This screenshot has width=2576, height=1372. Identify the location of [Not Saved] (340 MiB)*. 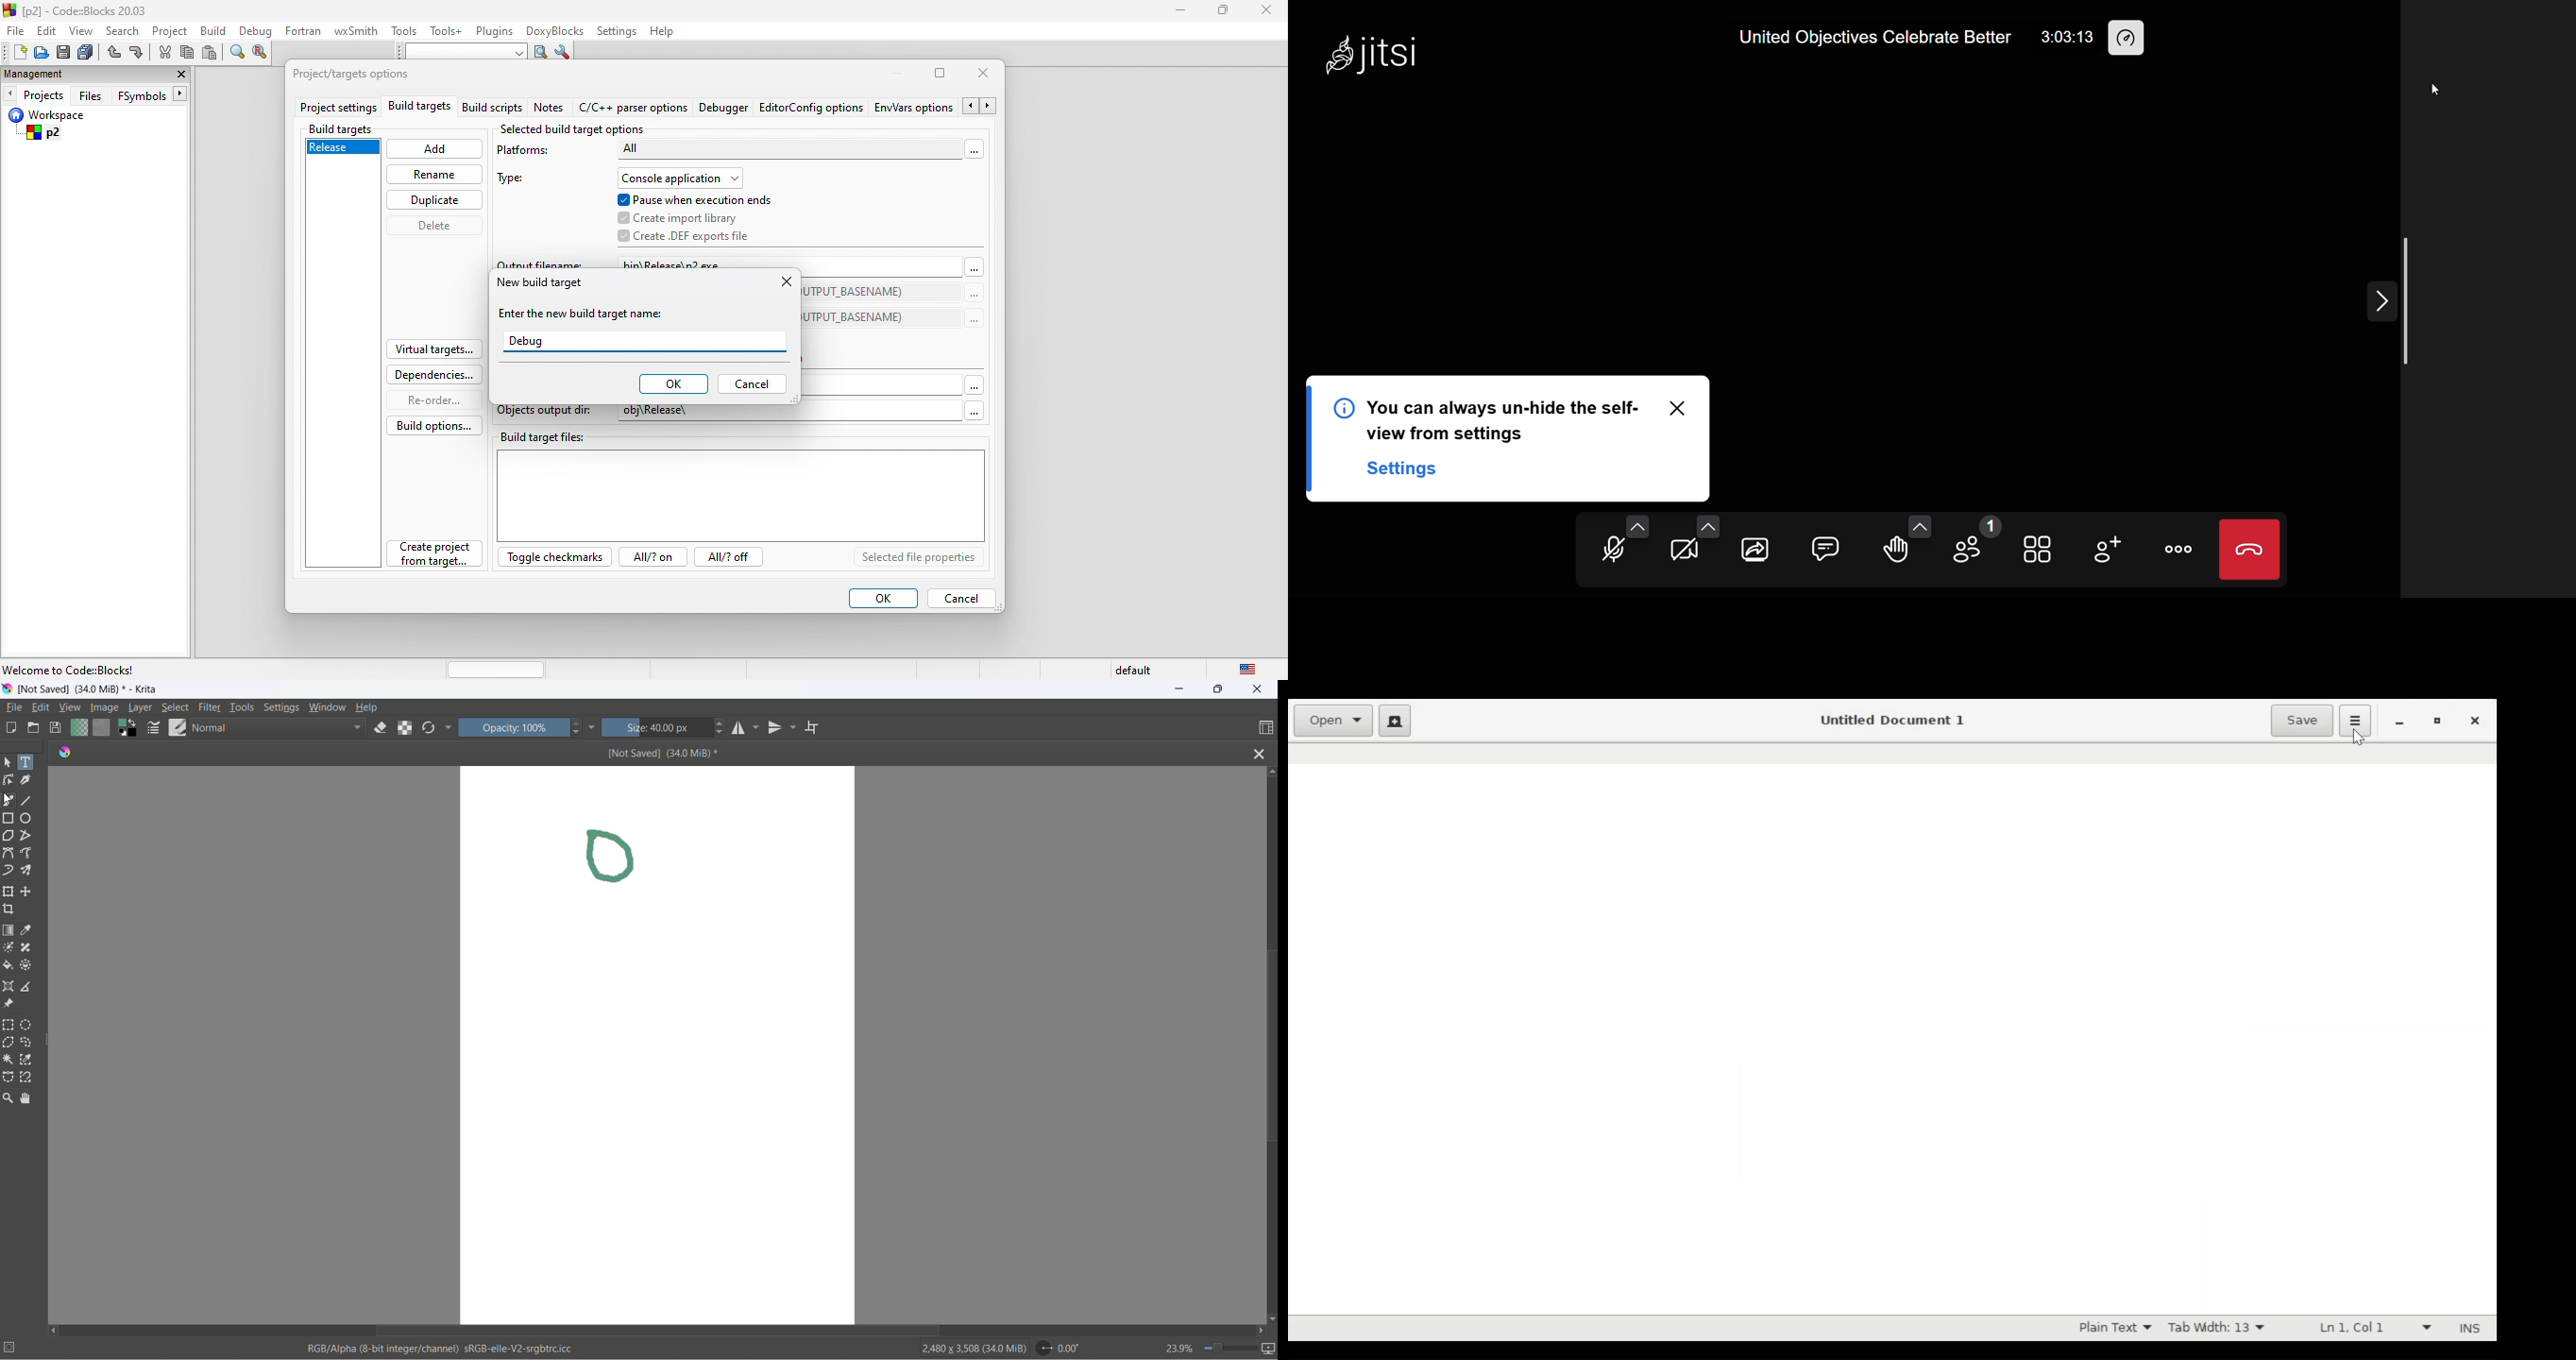
(665, 753).